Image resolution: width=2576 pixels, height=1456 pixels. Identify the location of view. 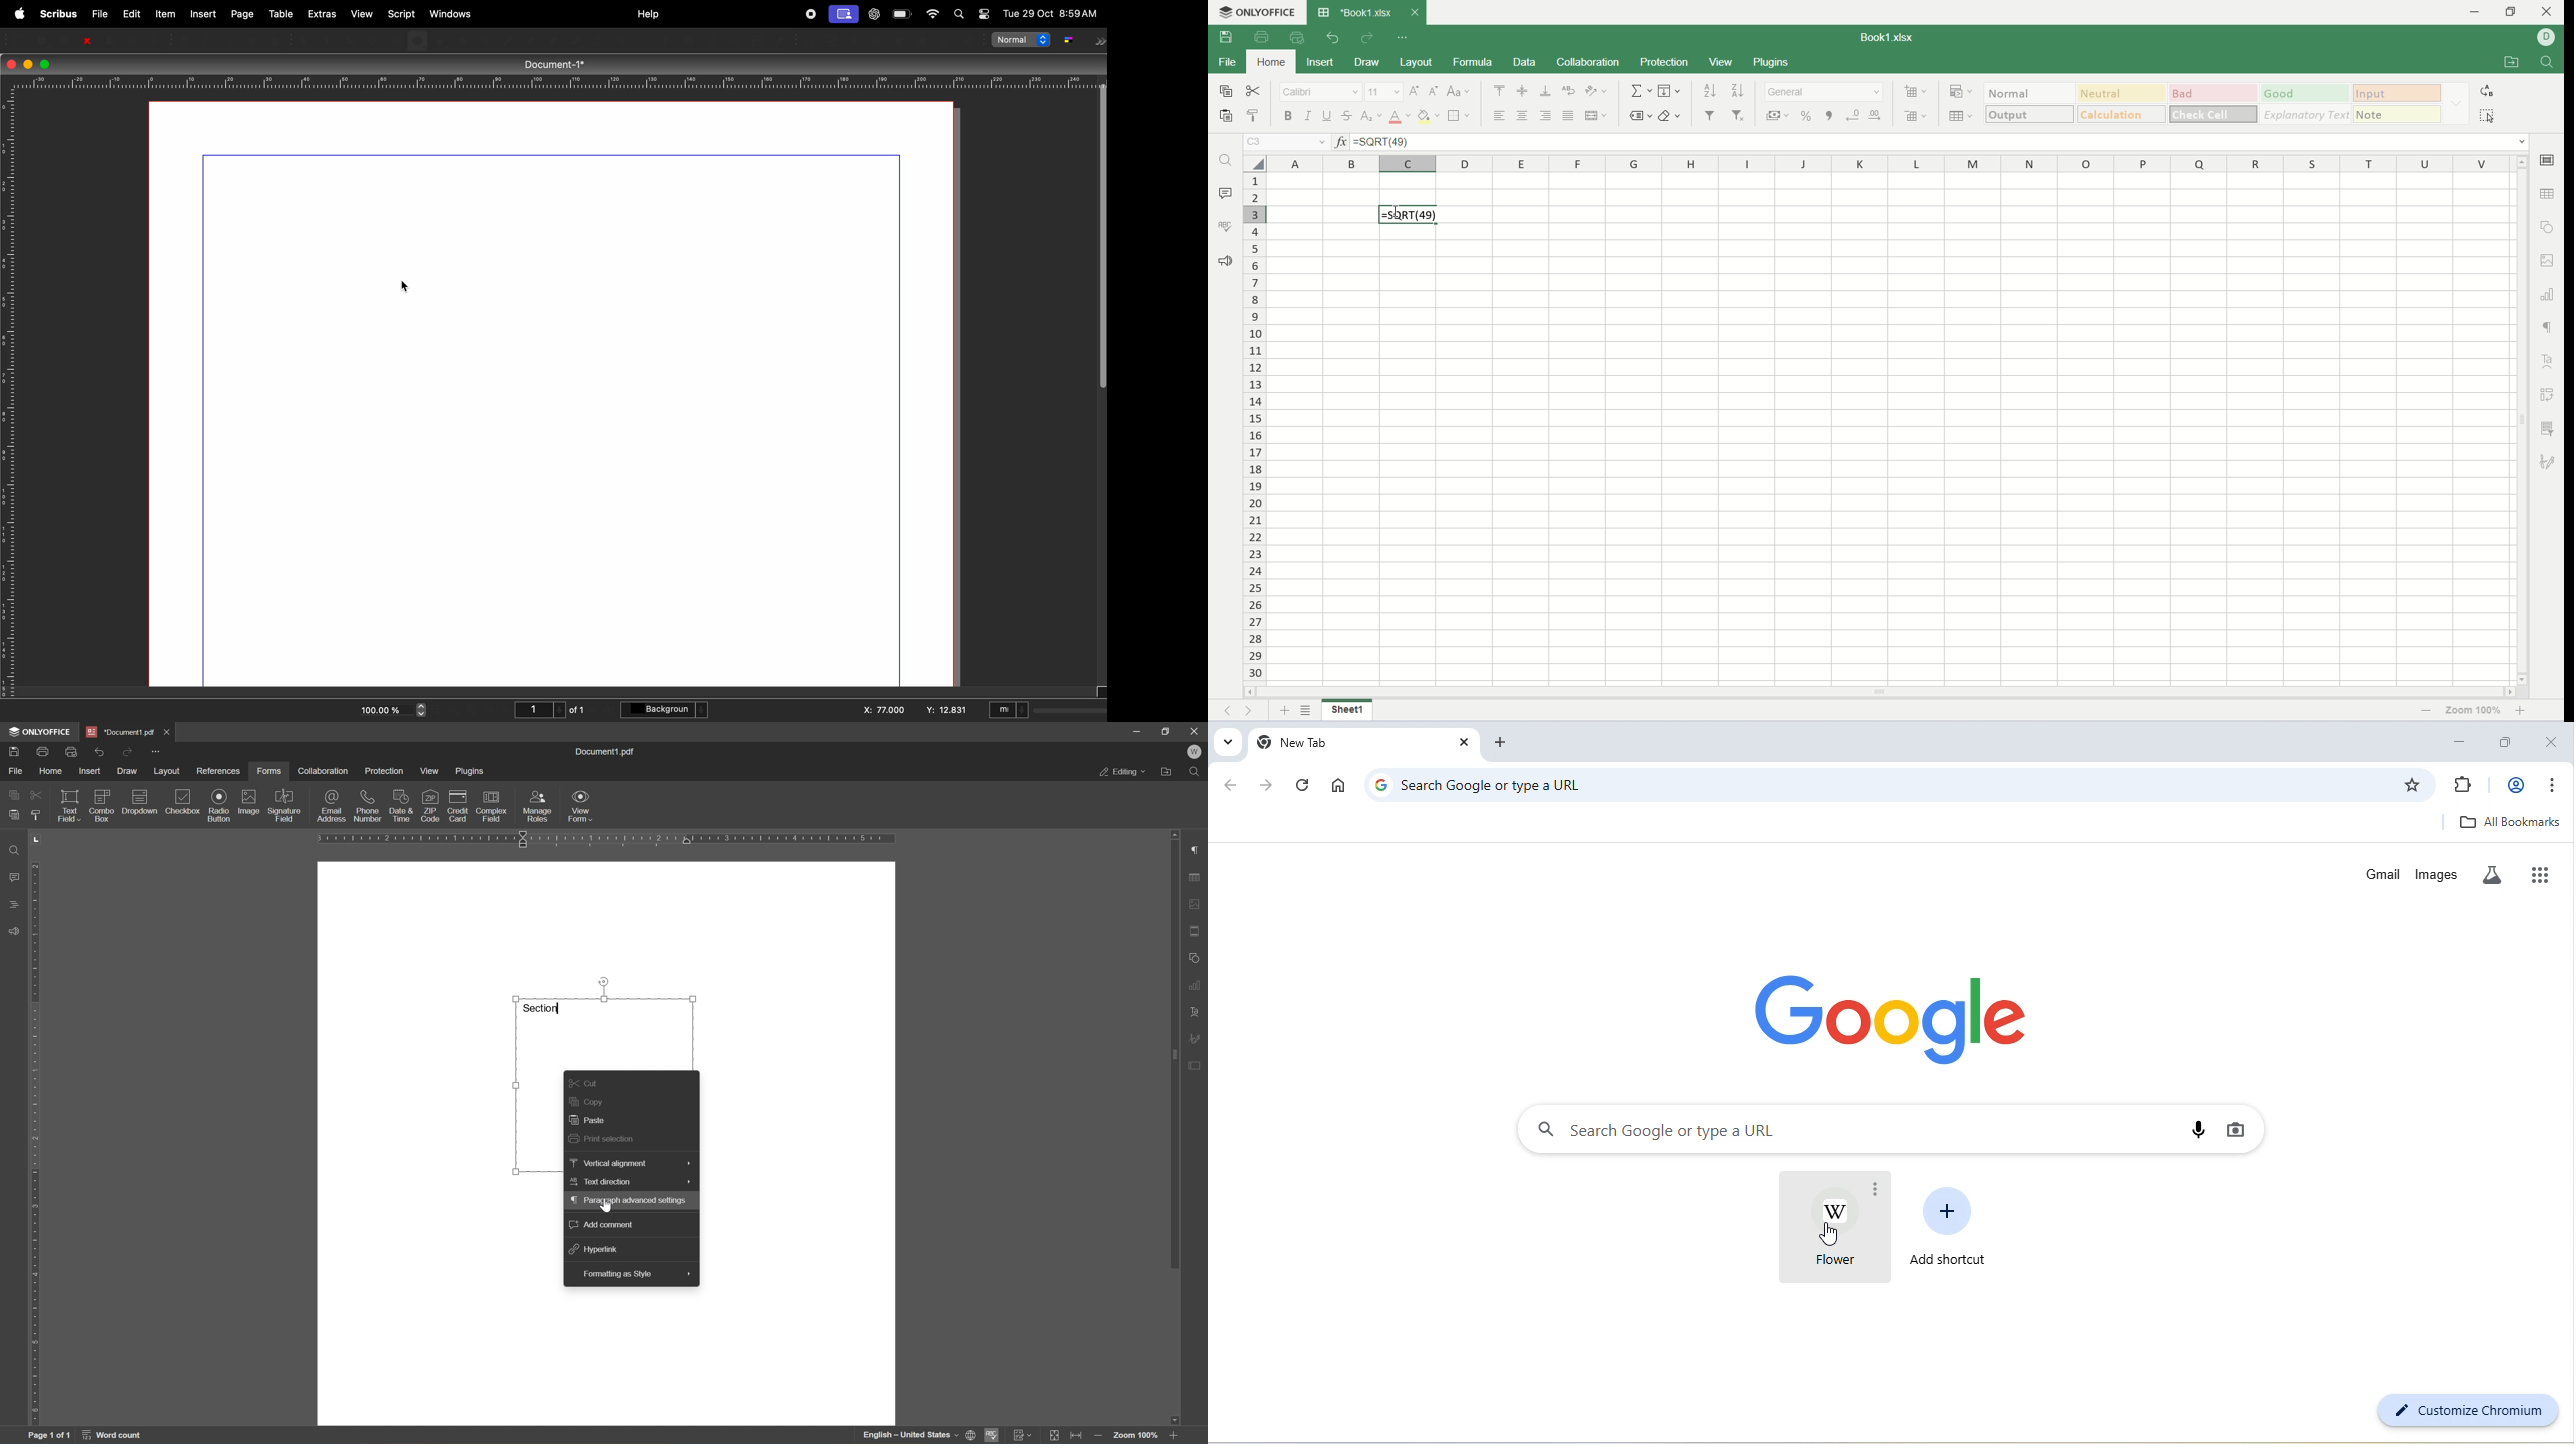
(364, 15).